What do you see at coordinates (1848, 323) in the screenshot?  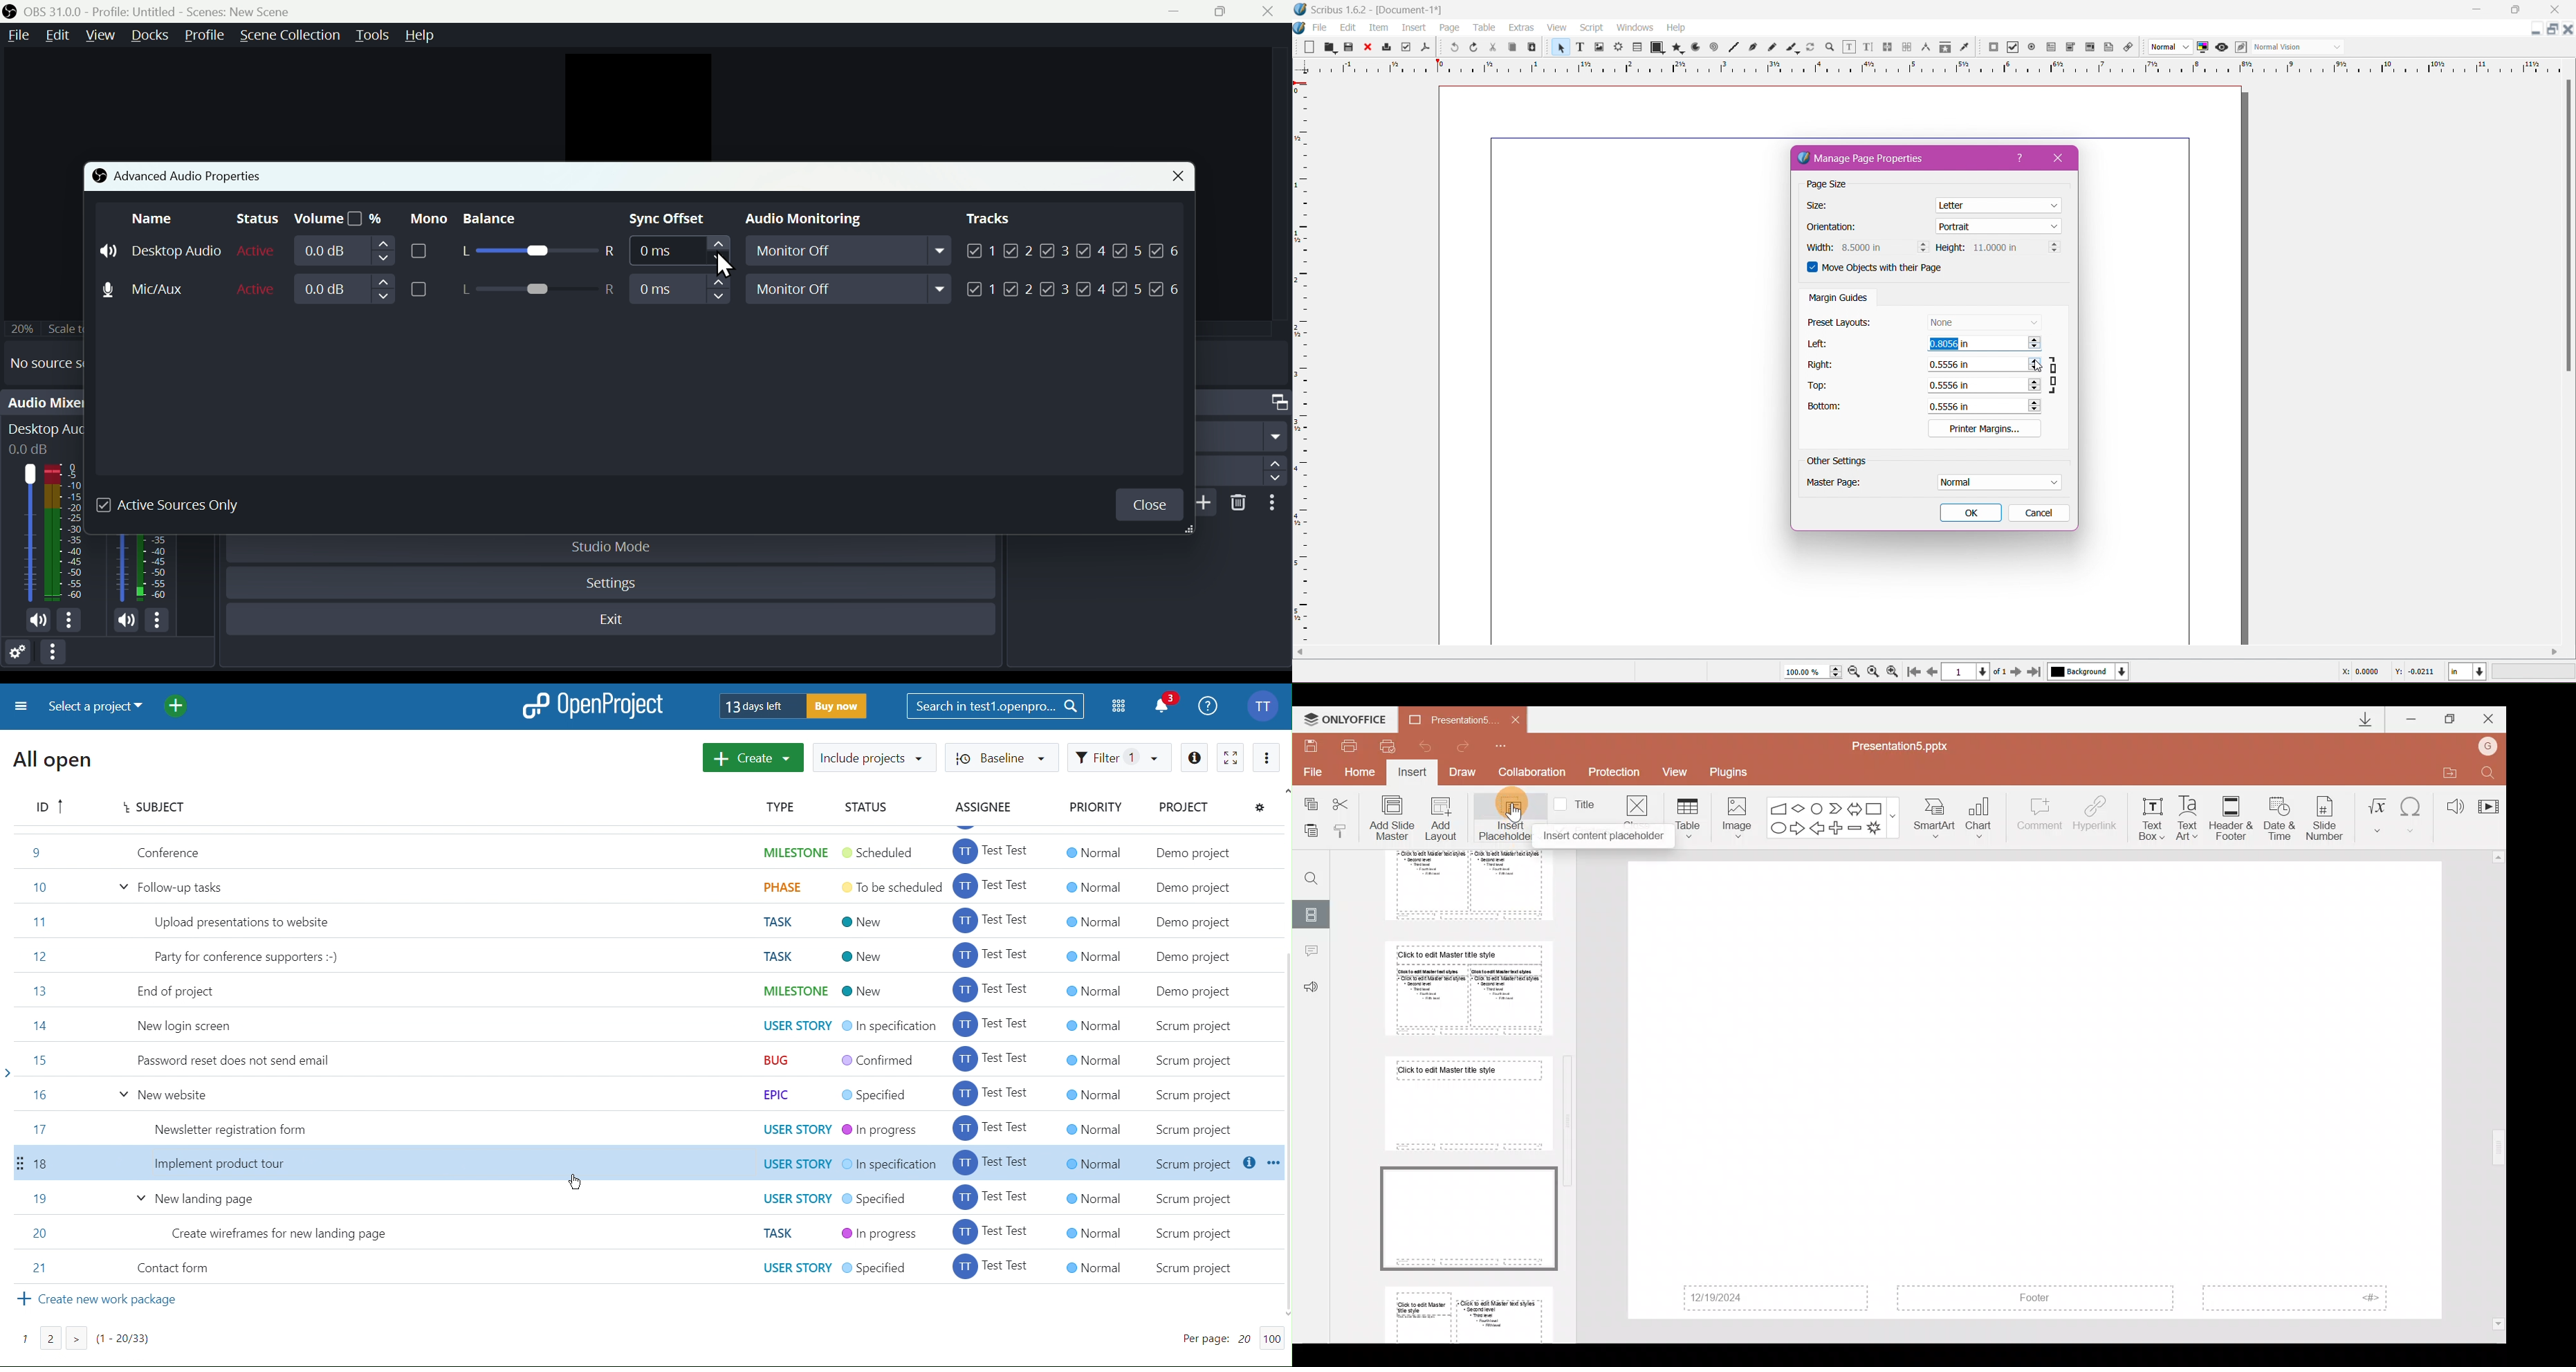 I see `` at bounding box center [1848, 323].